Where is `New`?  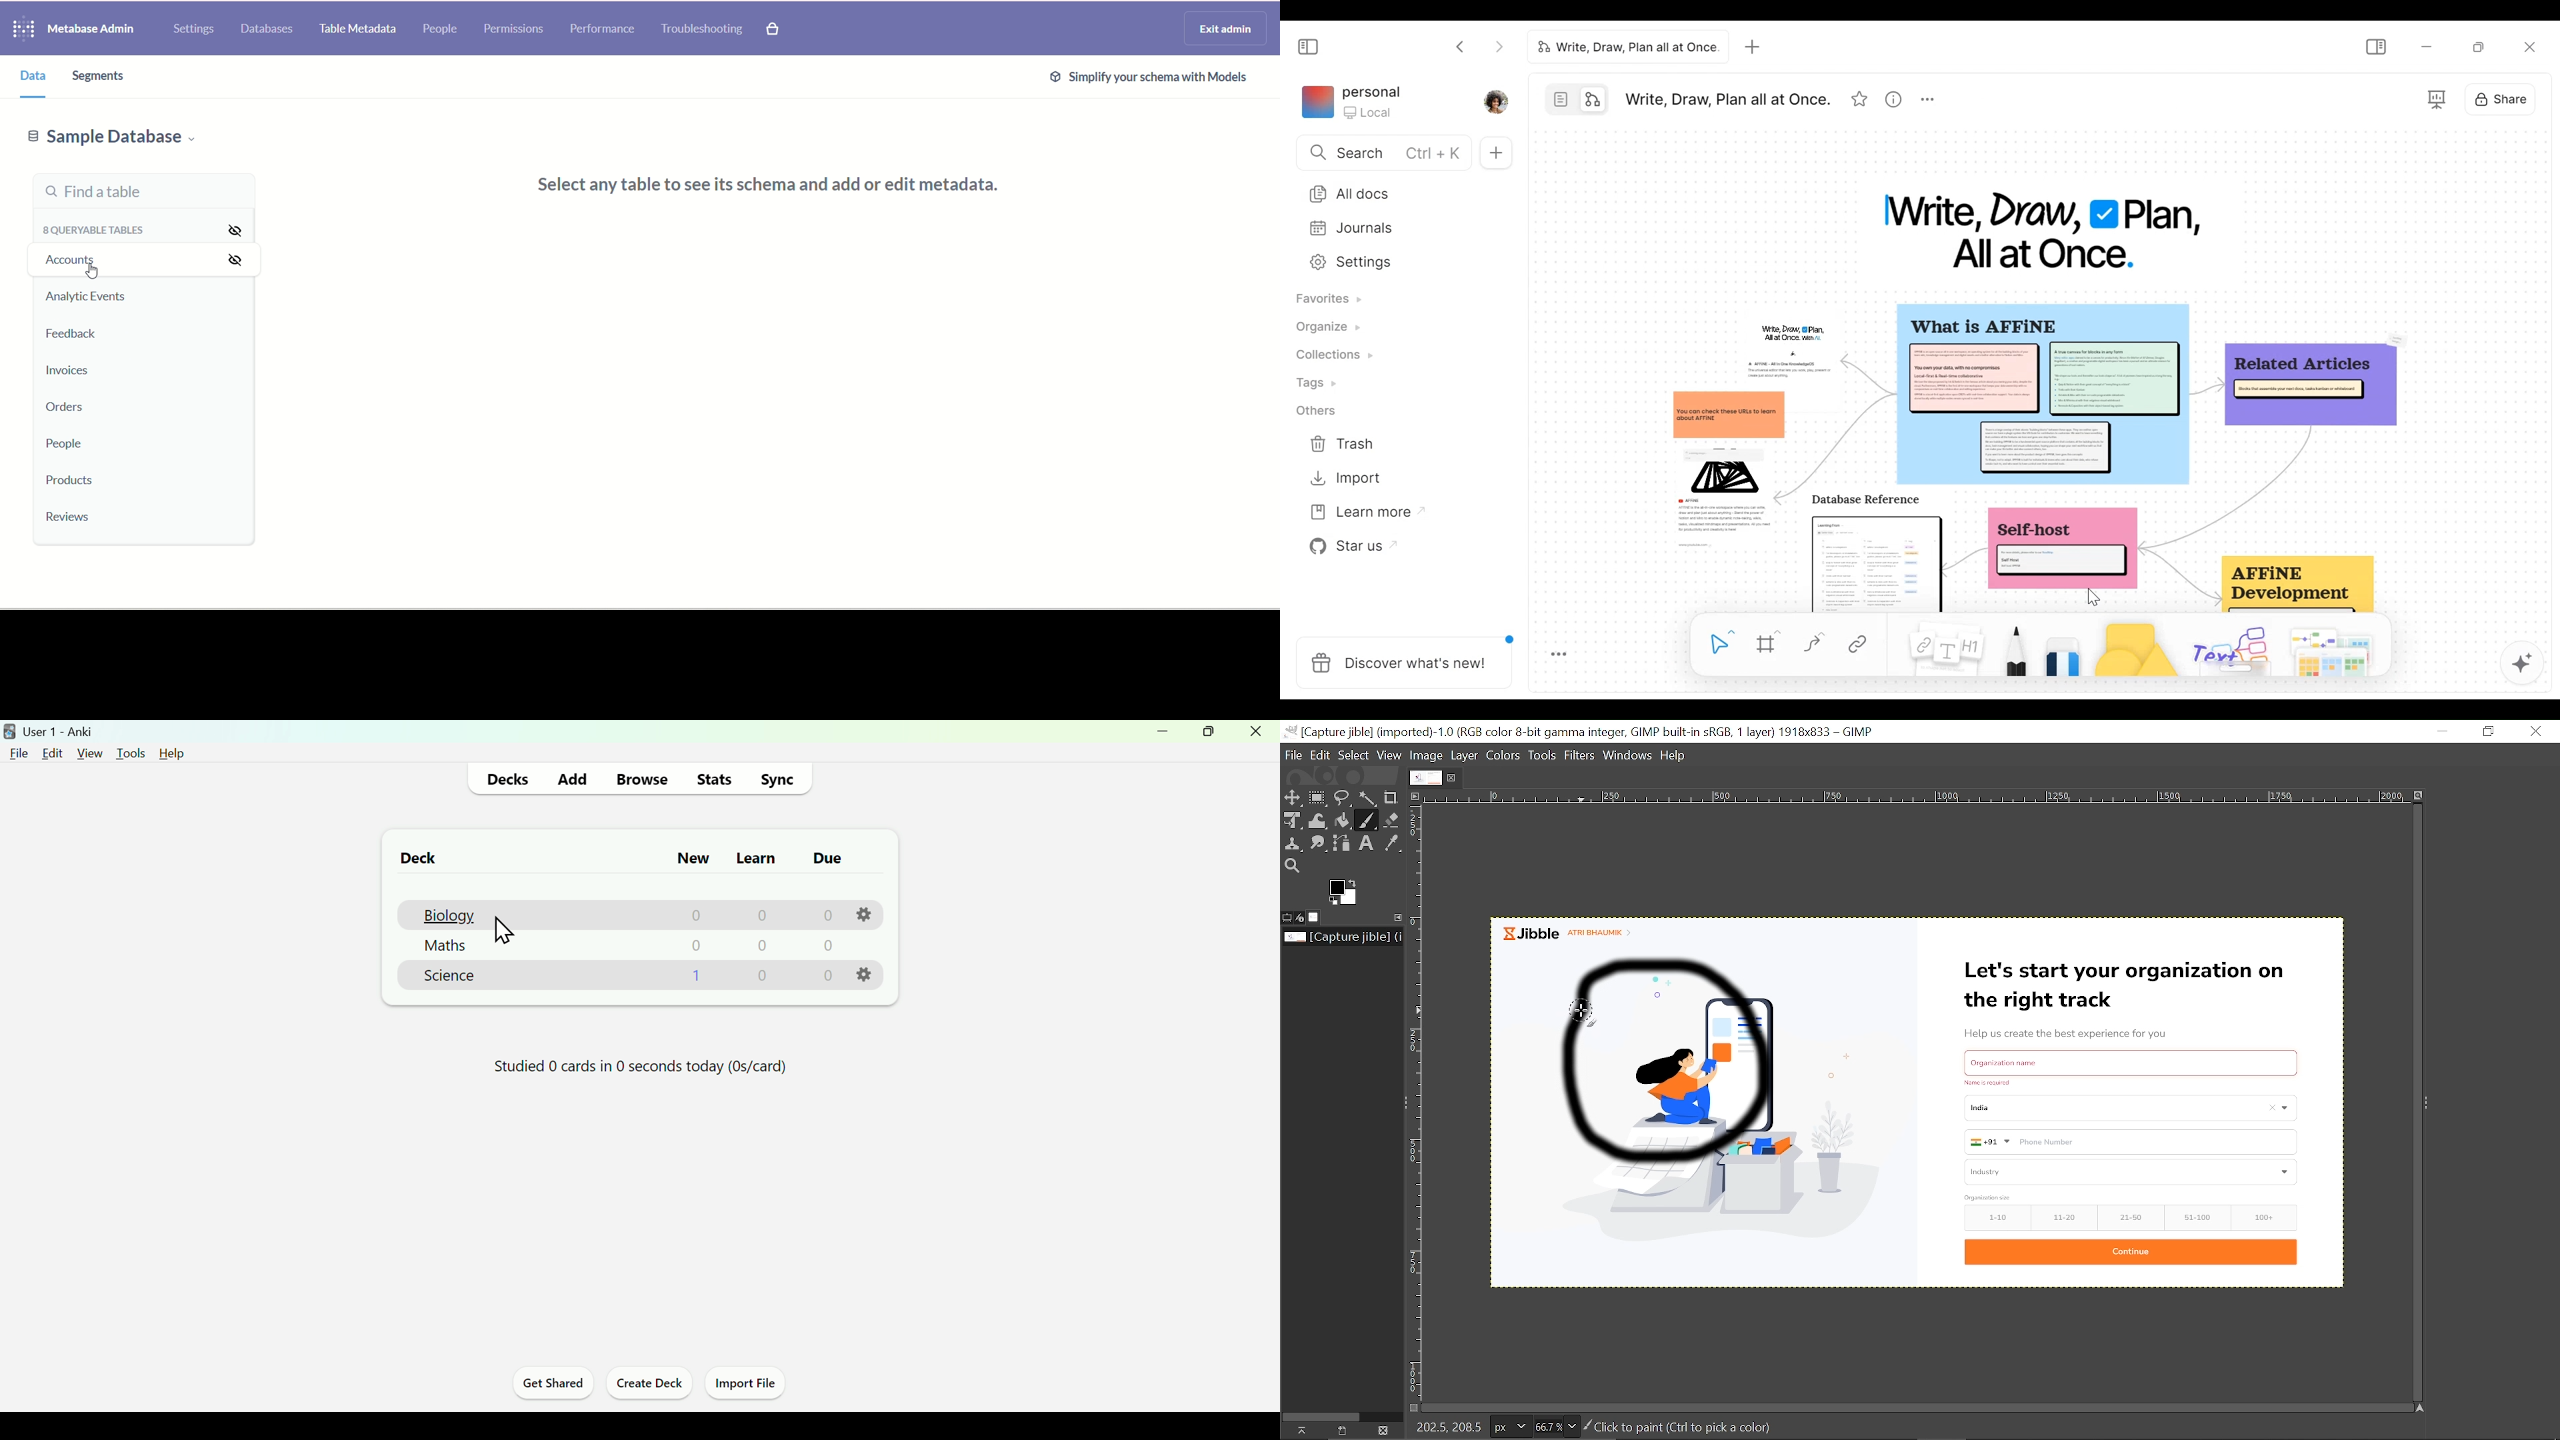
New is located at coordinates (694, 859).